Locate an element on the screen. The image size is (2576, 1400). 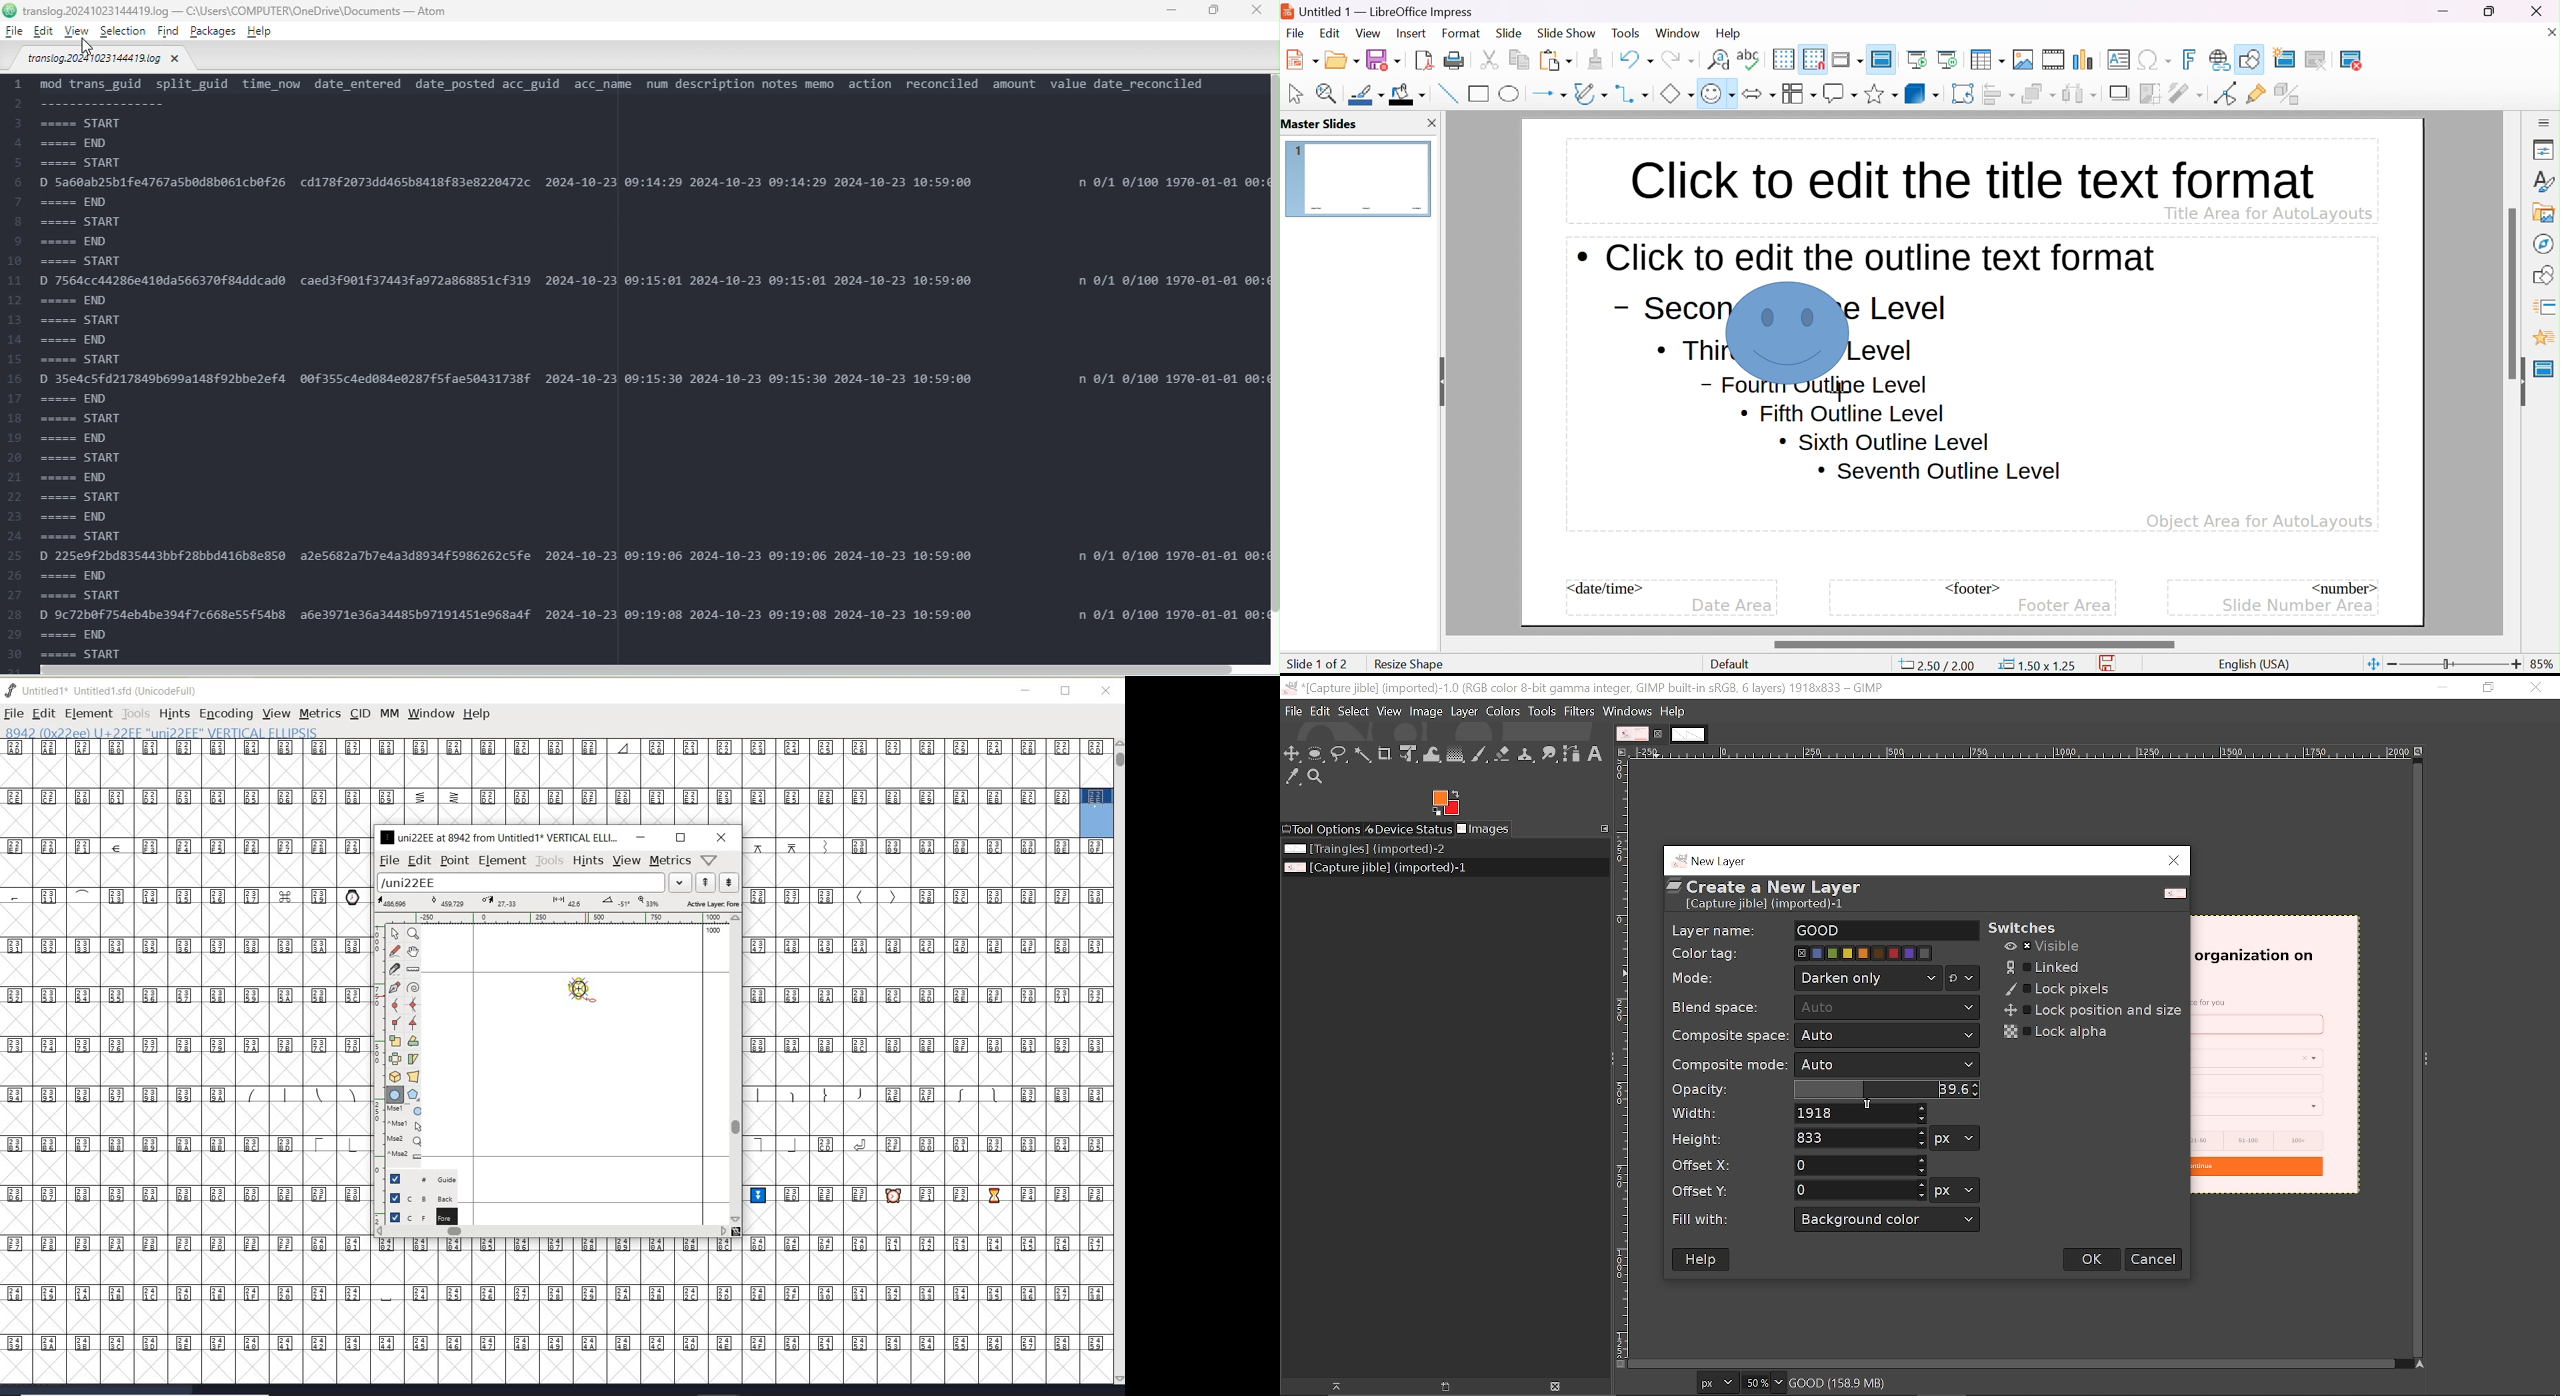
active layer is located at coordinates (559, 904).